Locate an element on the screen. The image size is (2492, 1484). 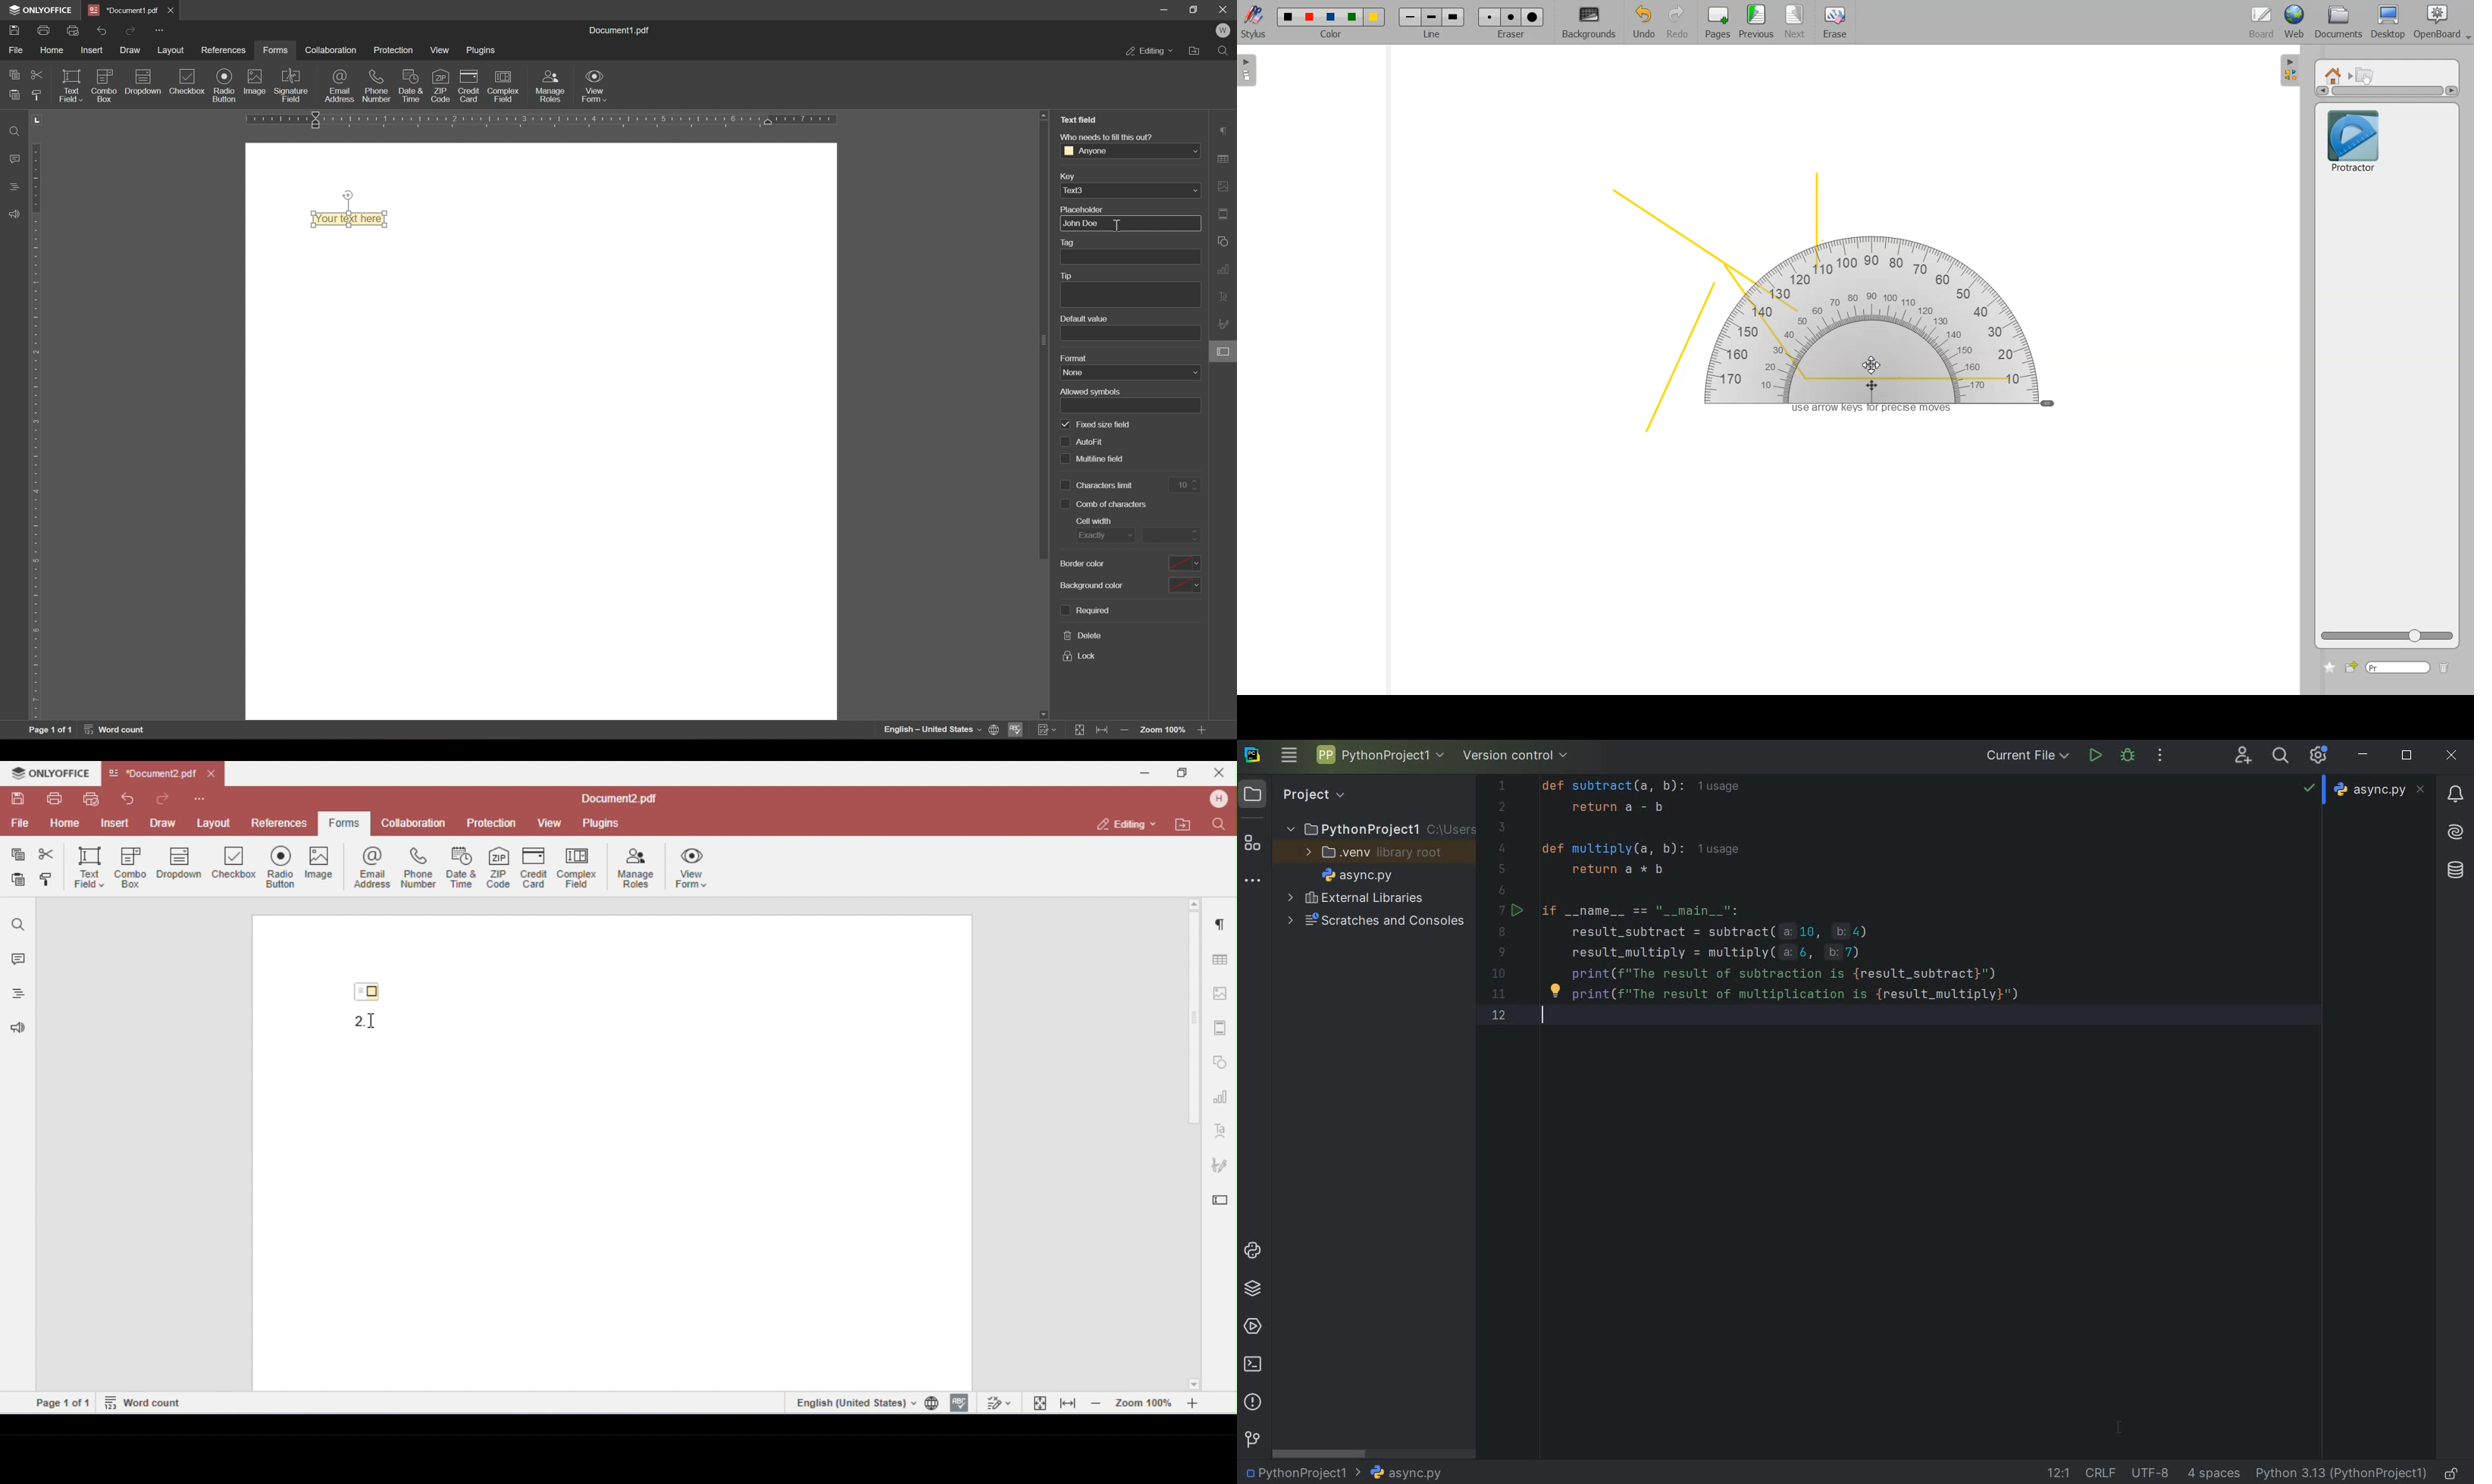
track changes is located at coordinates (1050, 731).